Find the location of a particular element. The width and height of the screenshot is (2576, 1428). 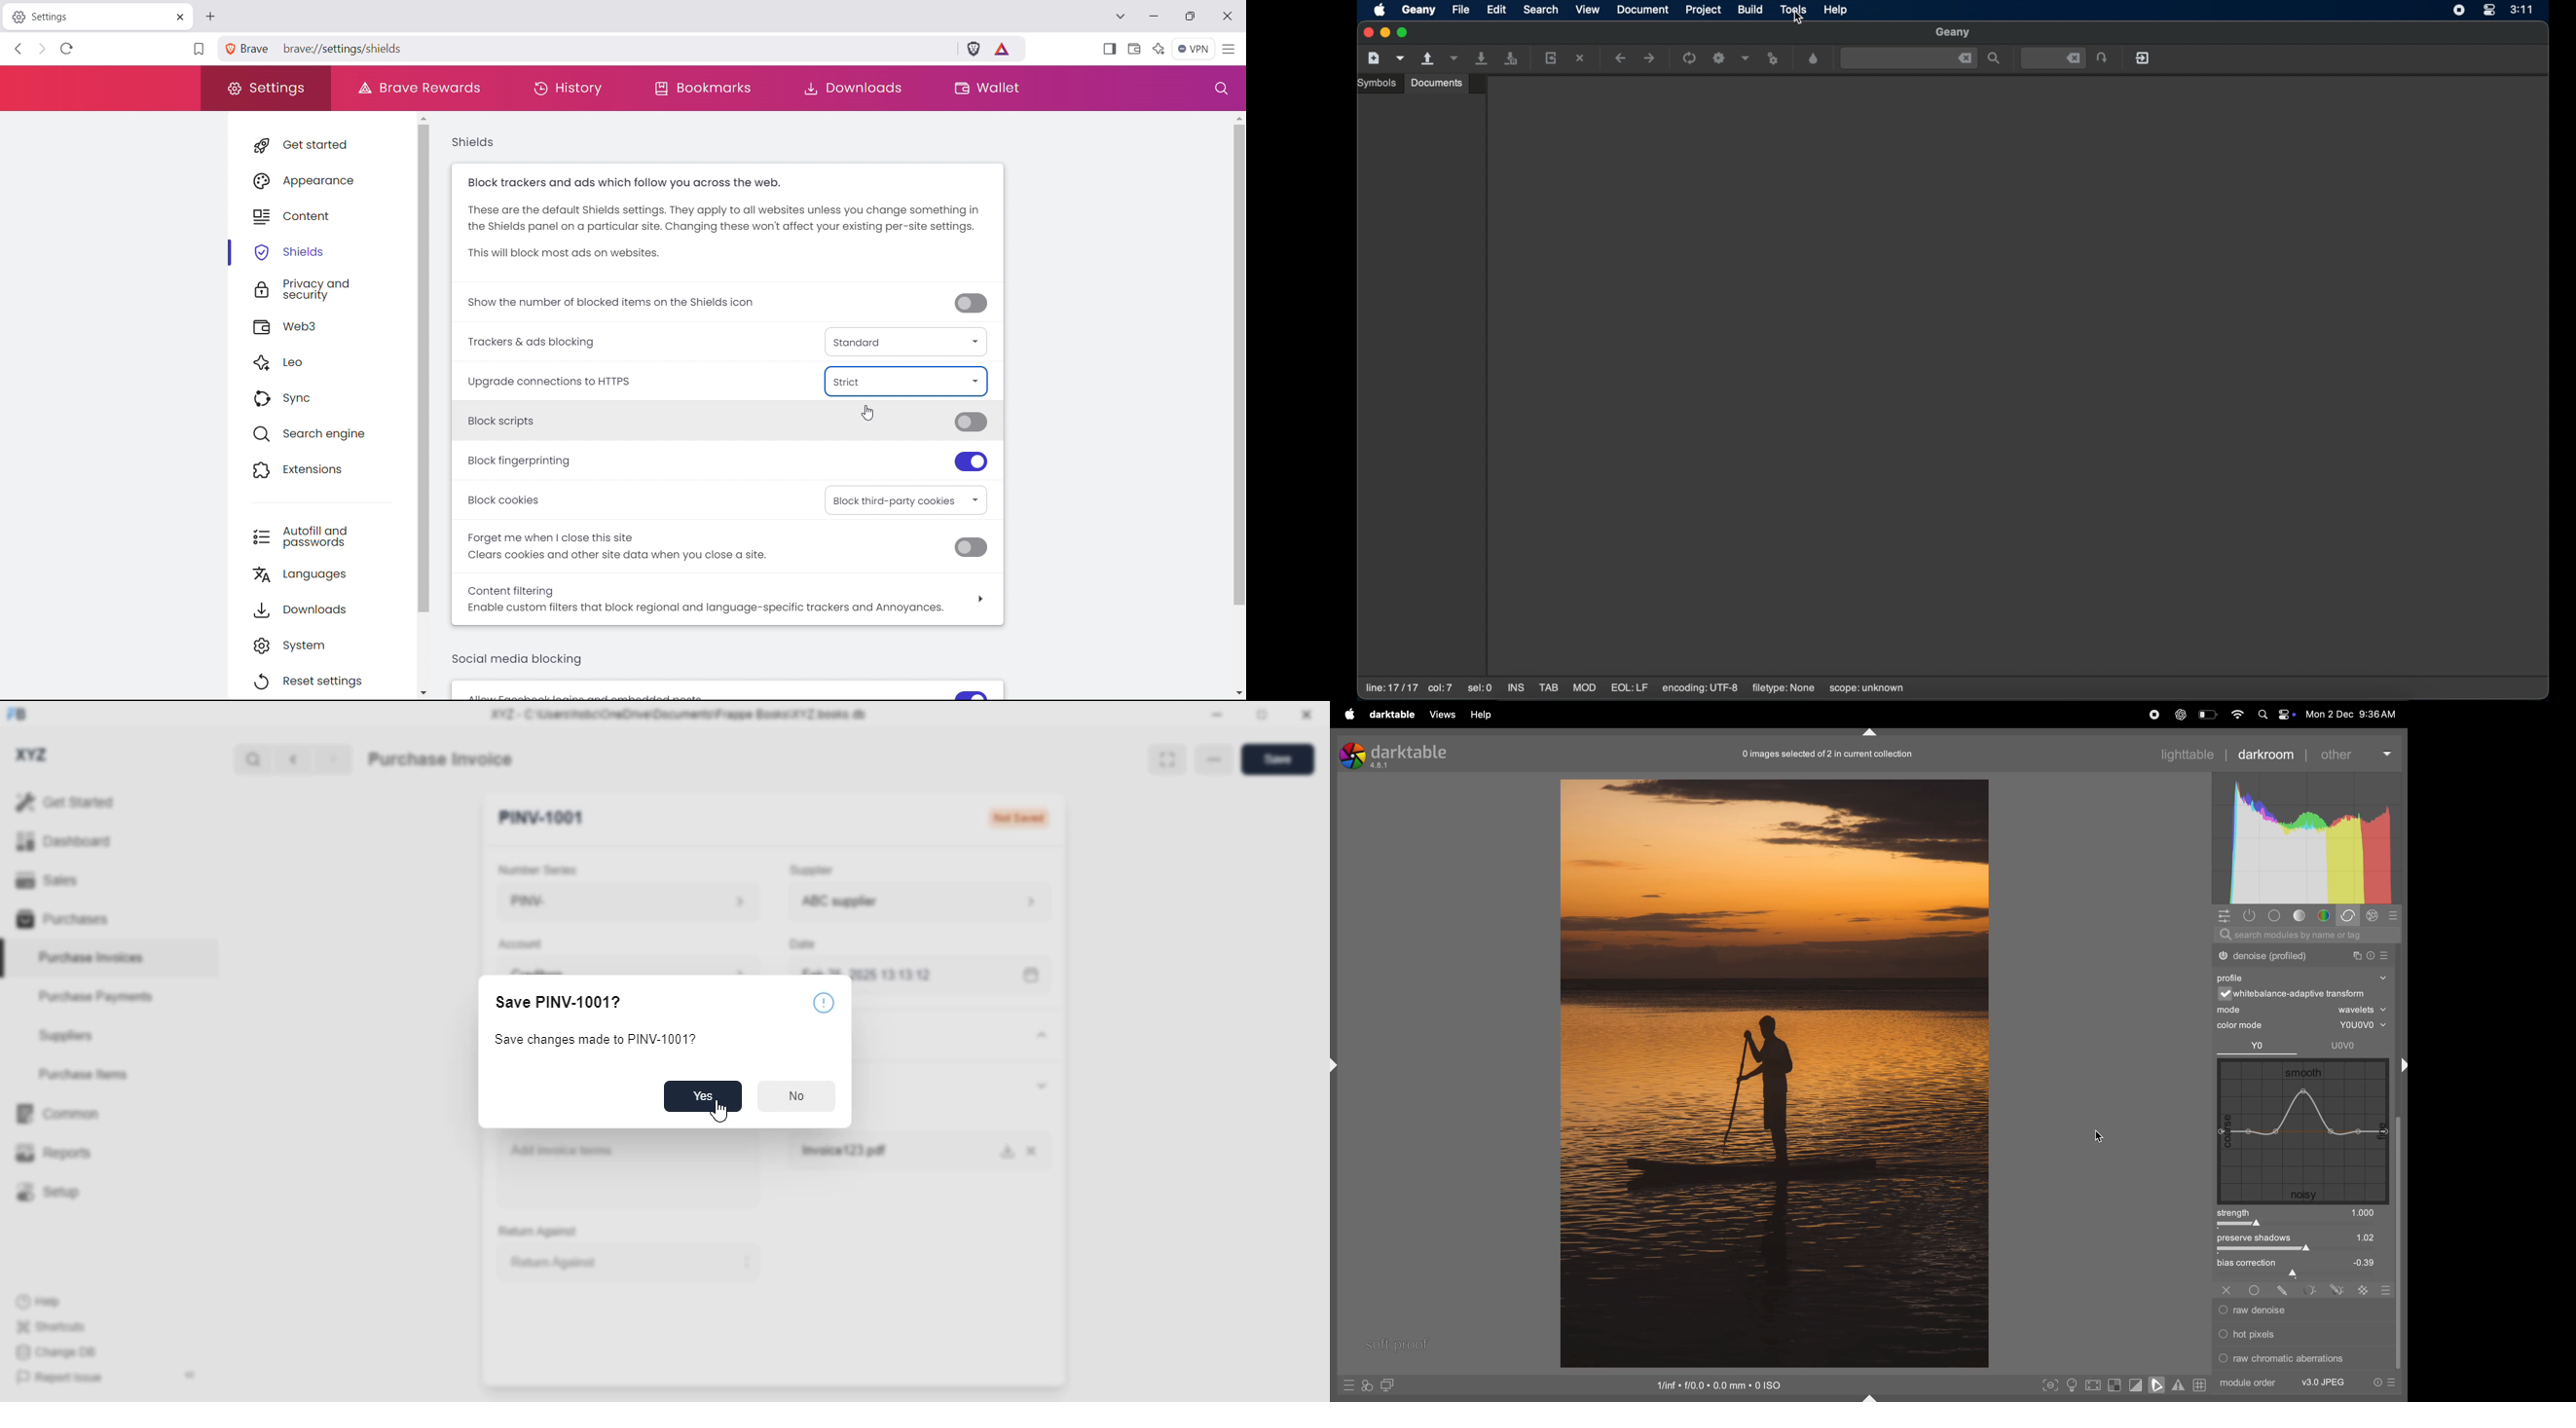

sign is located at coordinates (2374, 917).